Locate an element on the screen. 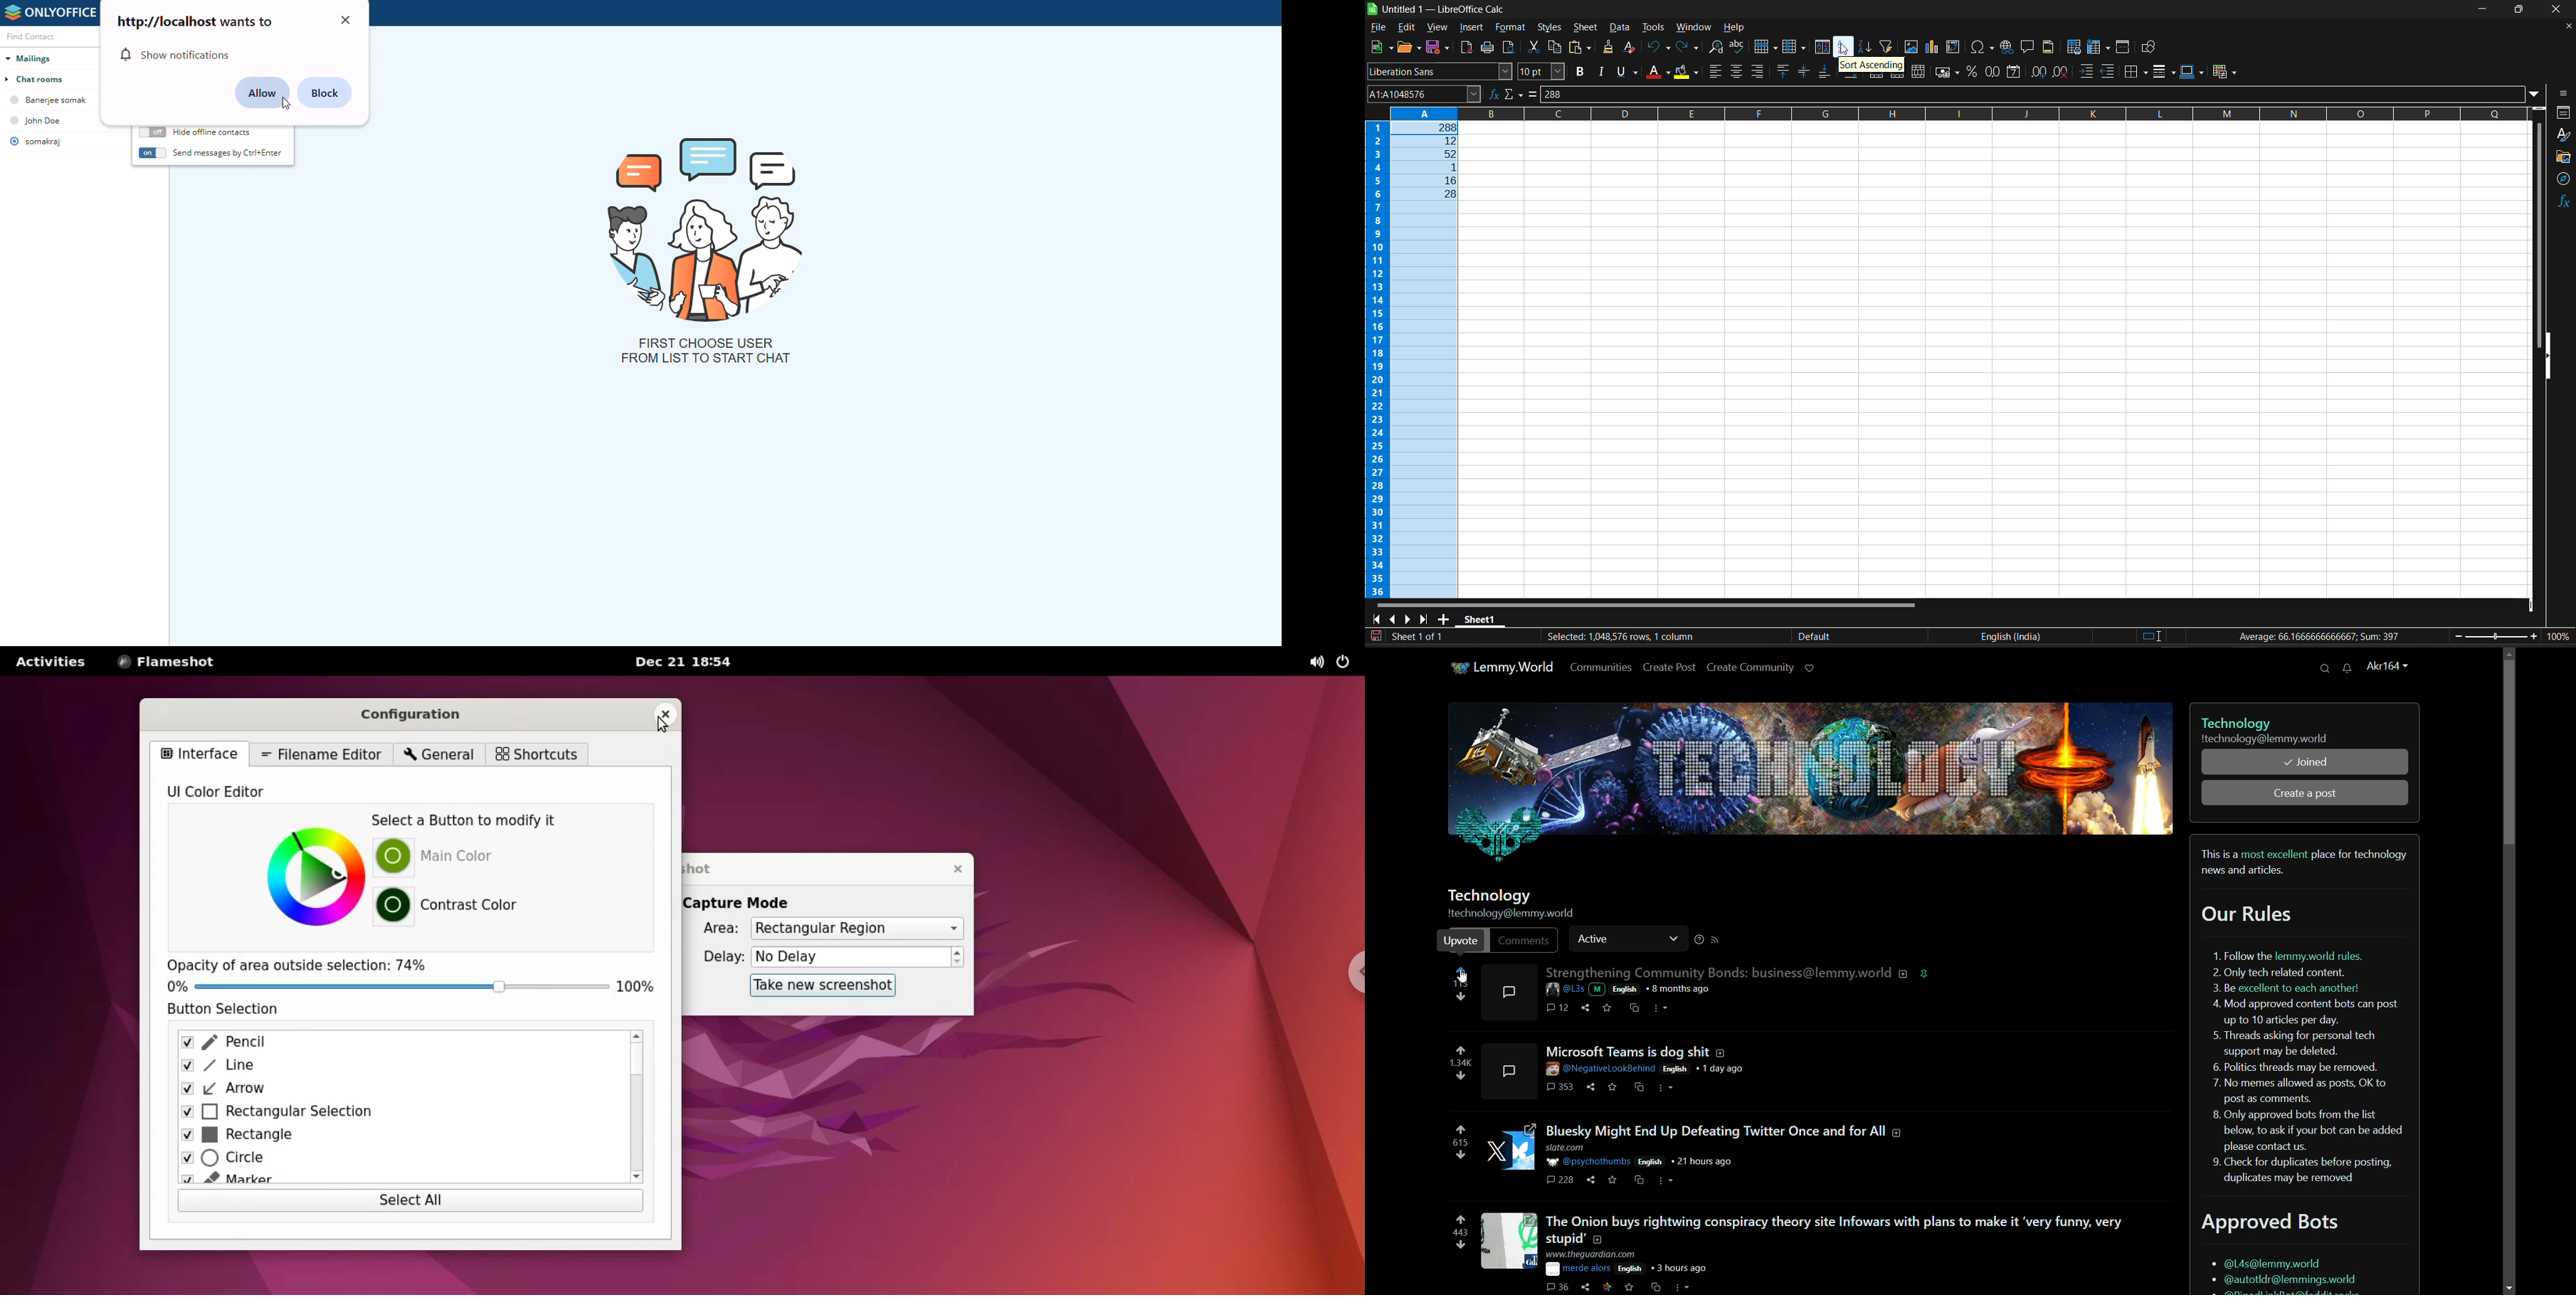 The width and height of the screenshot is (2576, 1316). input line is located at coordinates (2039, 95).